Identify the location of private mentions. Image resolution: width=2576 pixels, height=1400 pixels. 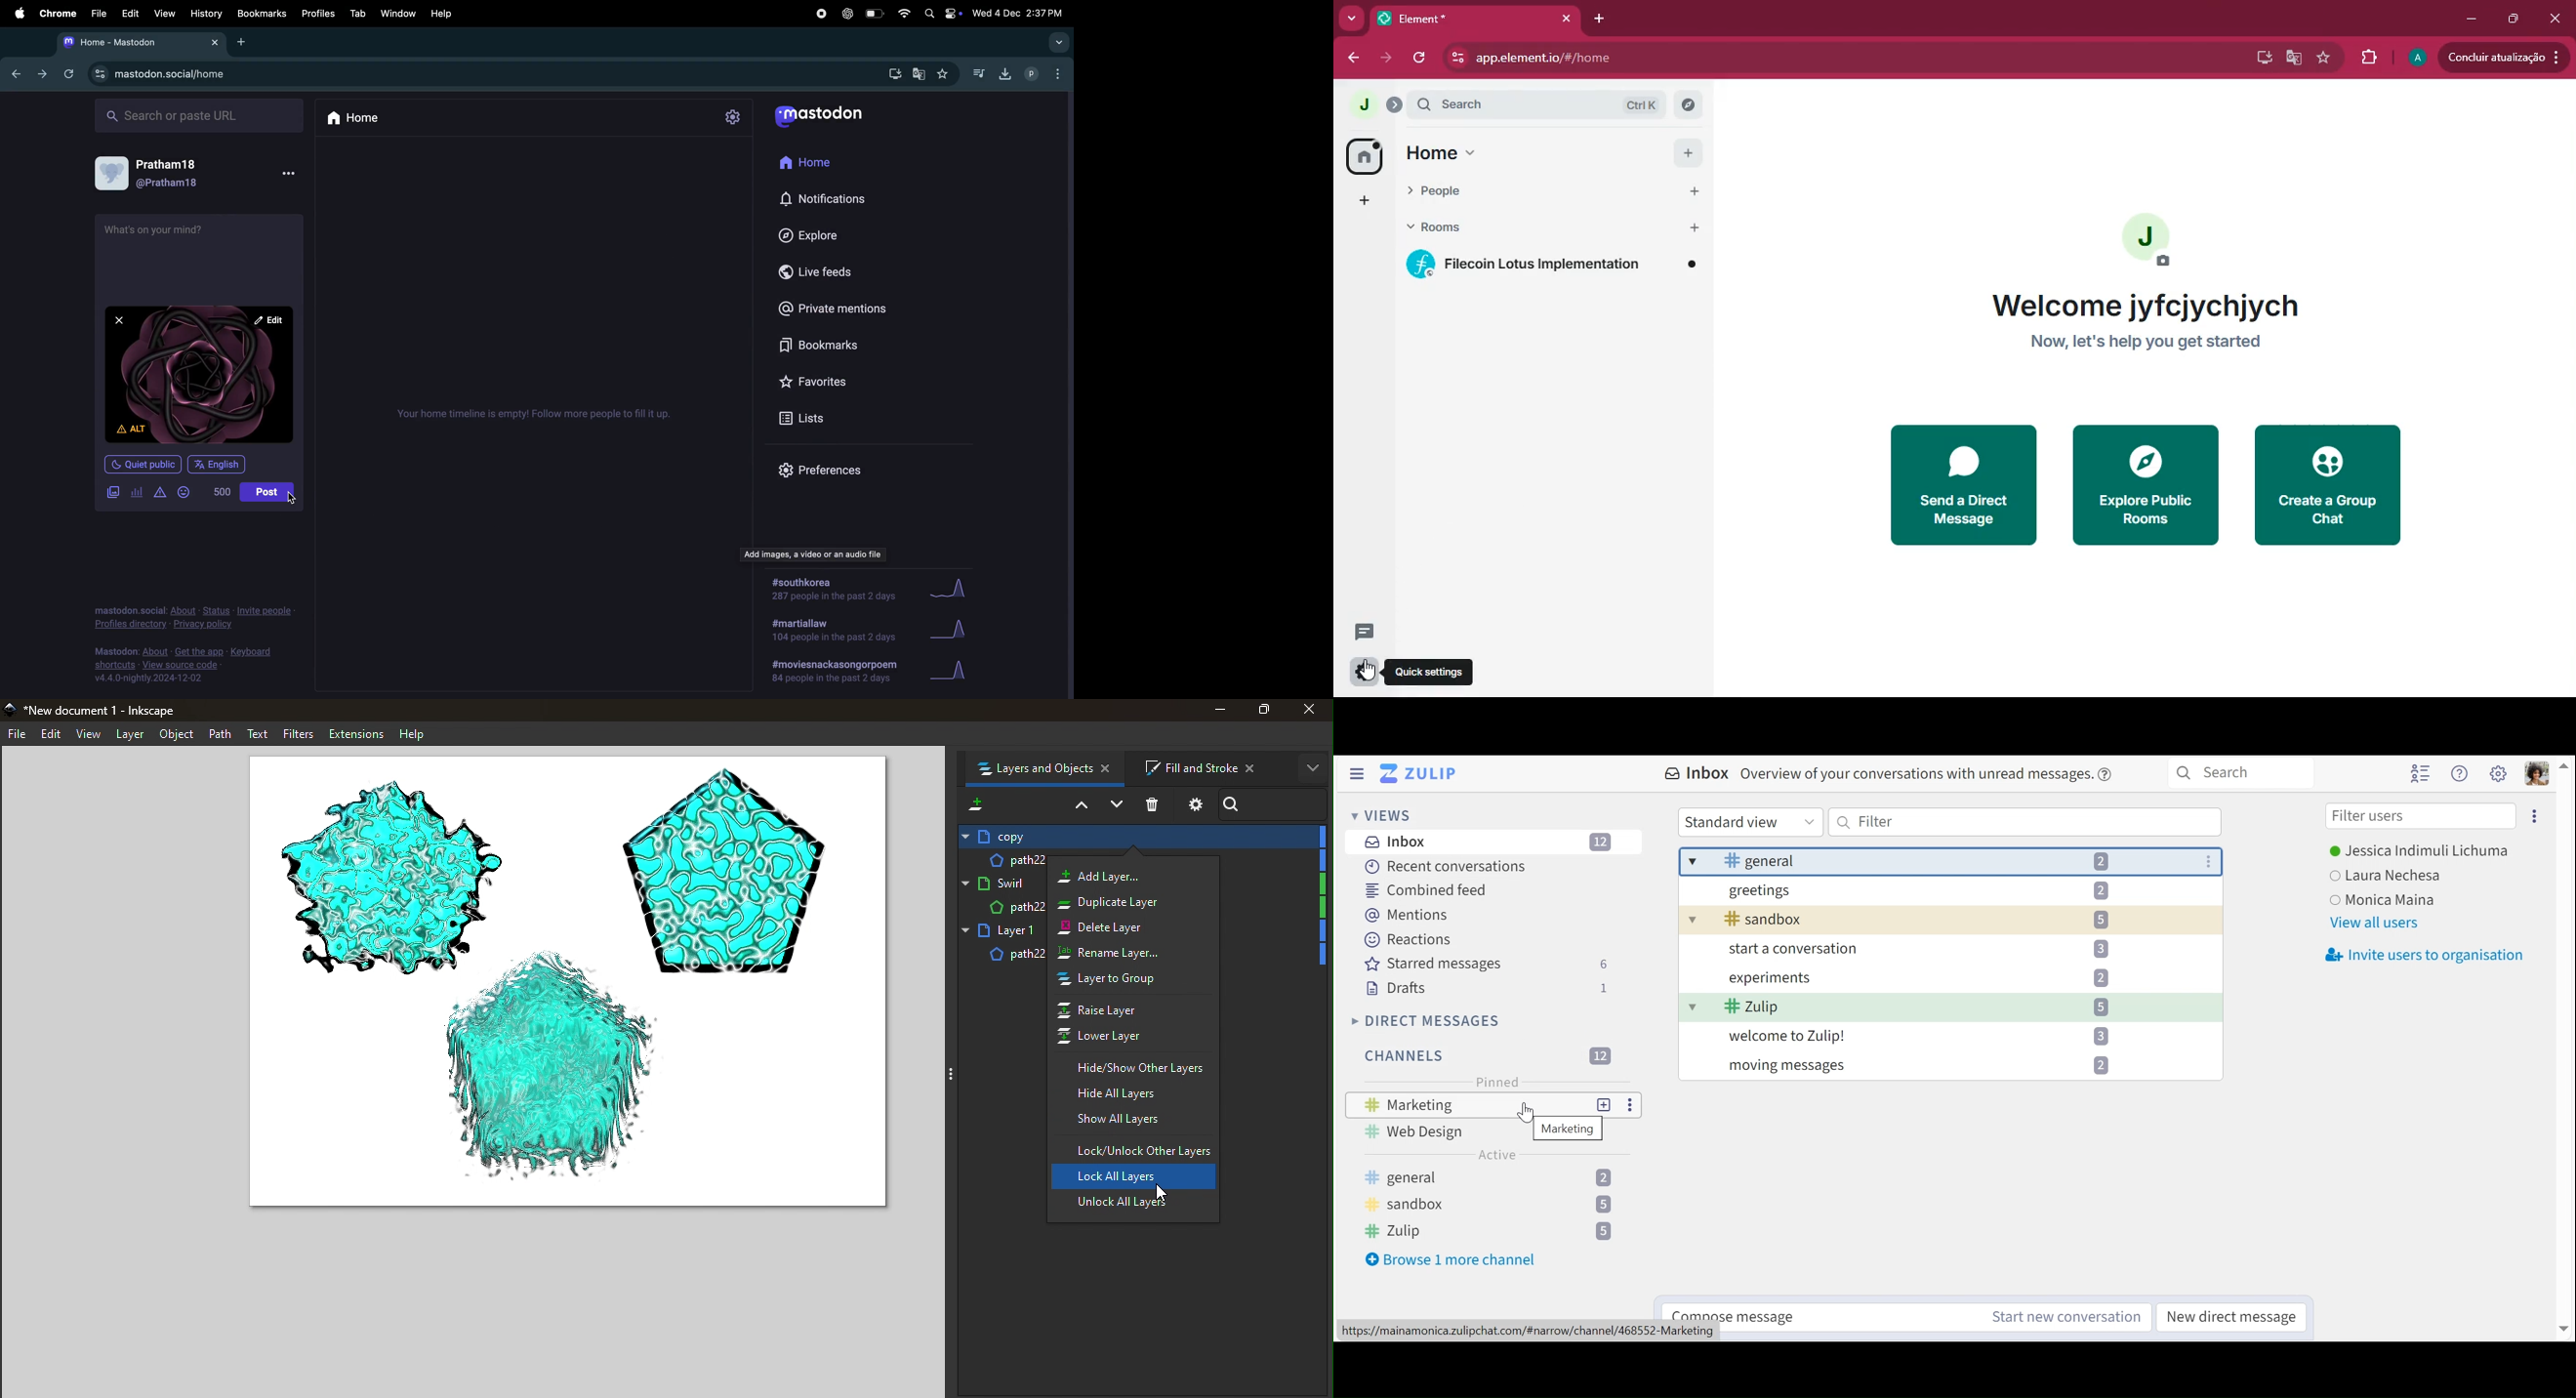
(836, 308).